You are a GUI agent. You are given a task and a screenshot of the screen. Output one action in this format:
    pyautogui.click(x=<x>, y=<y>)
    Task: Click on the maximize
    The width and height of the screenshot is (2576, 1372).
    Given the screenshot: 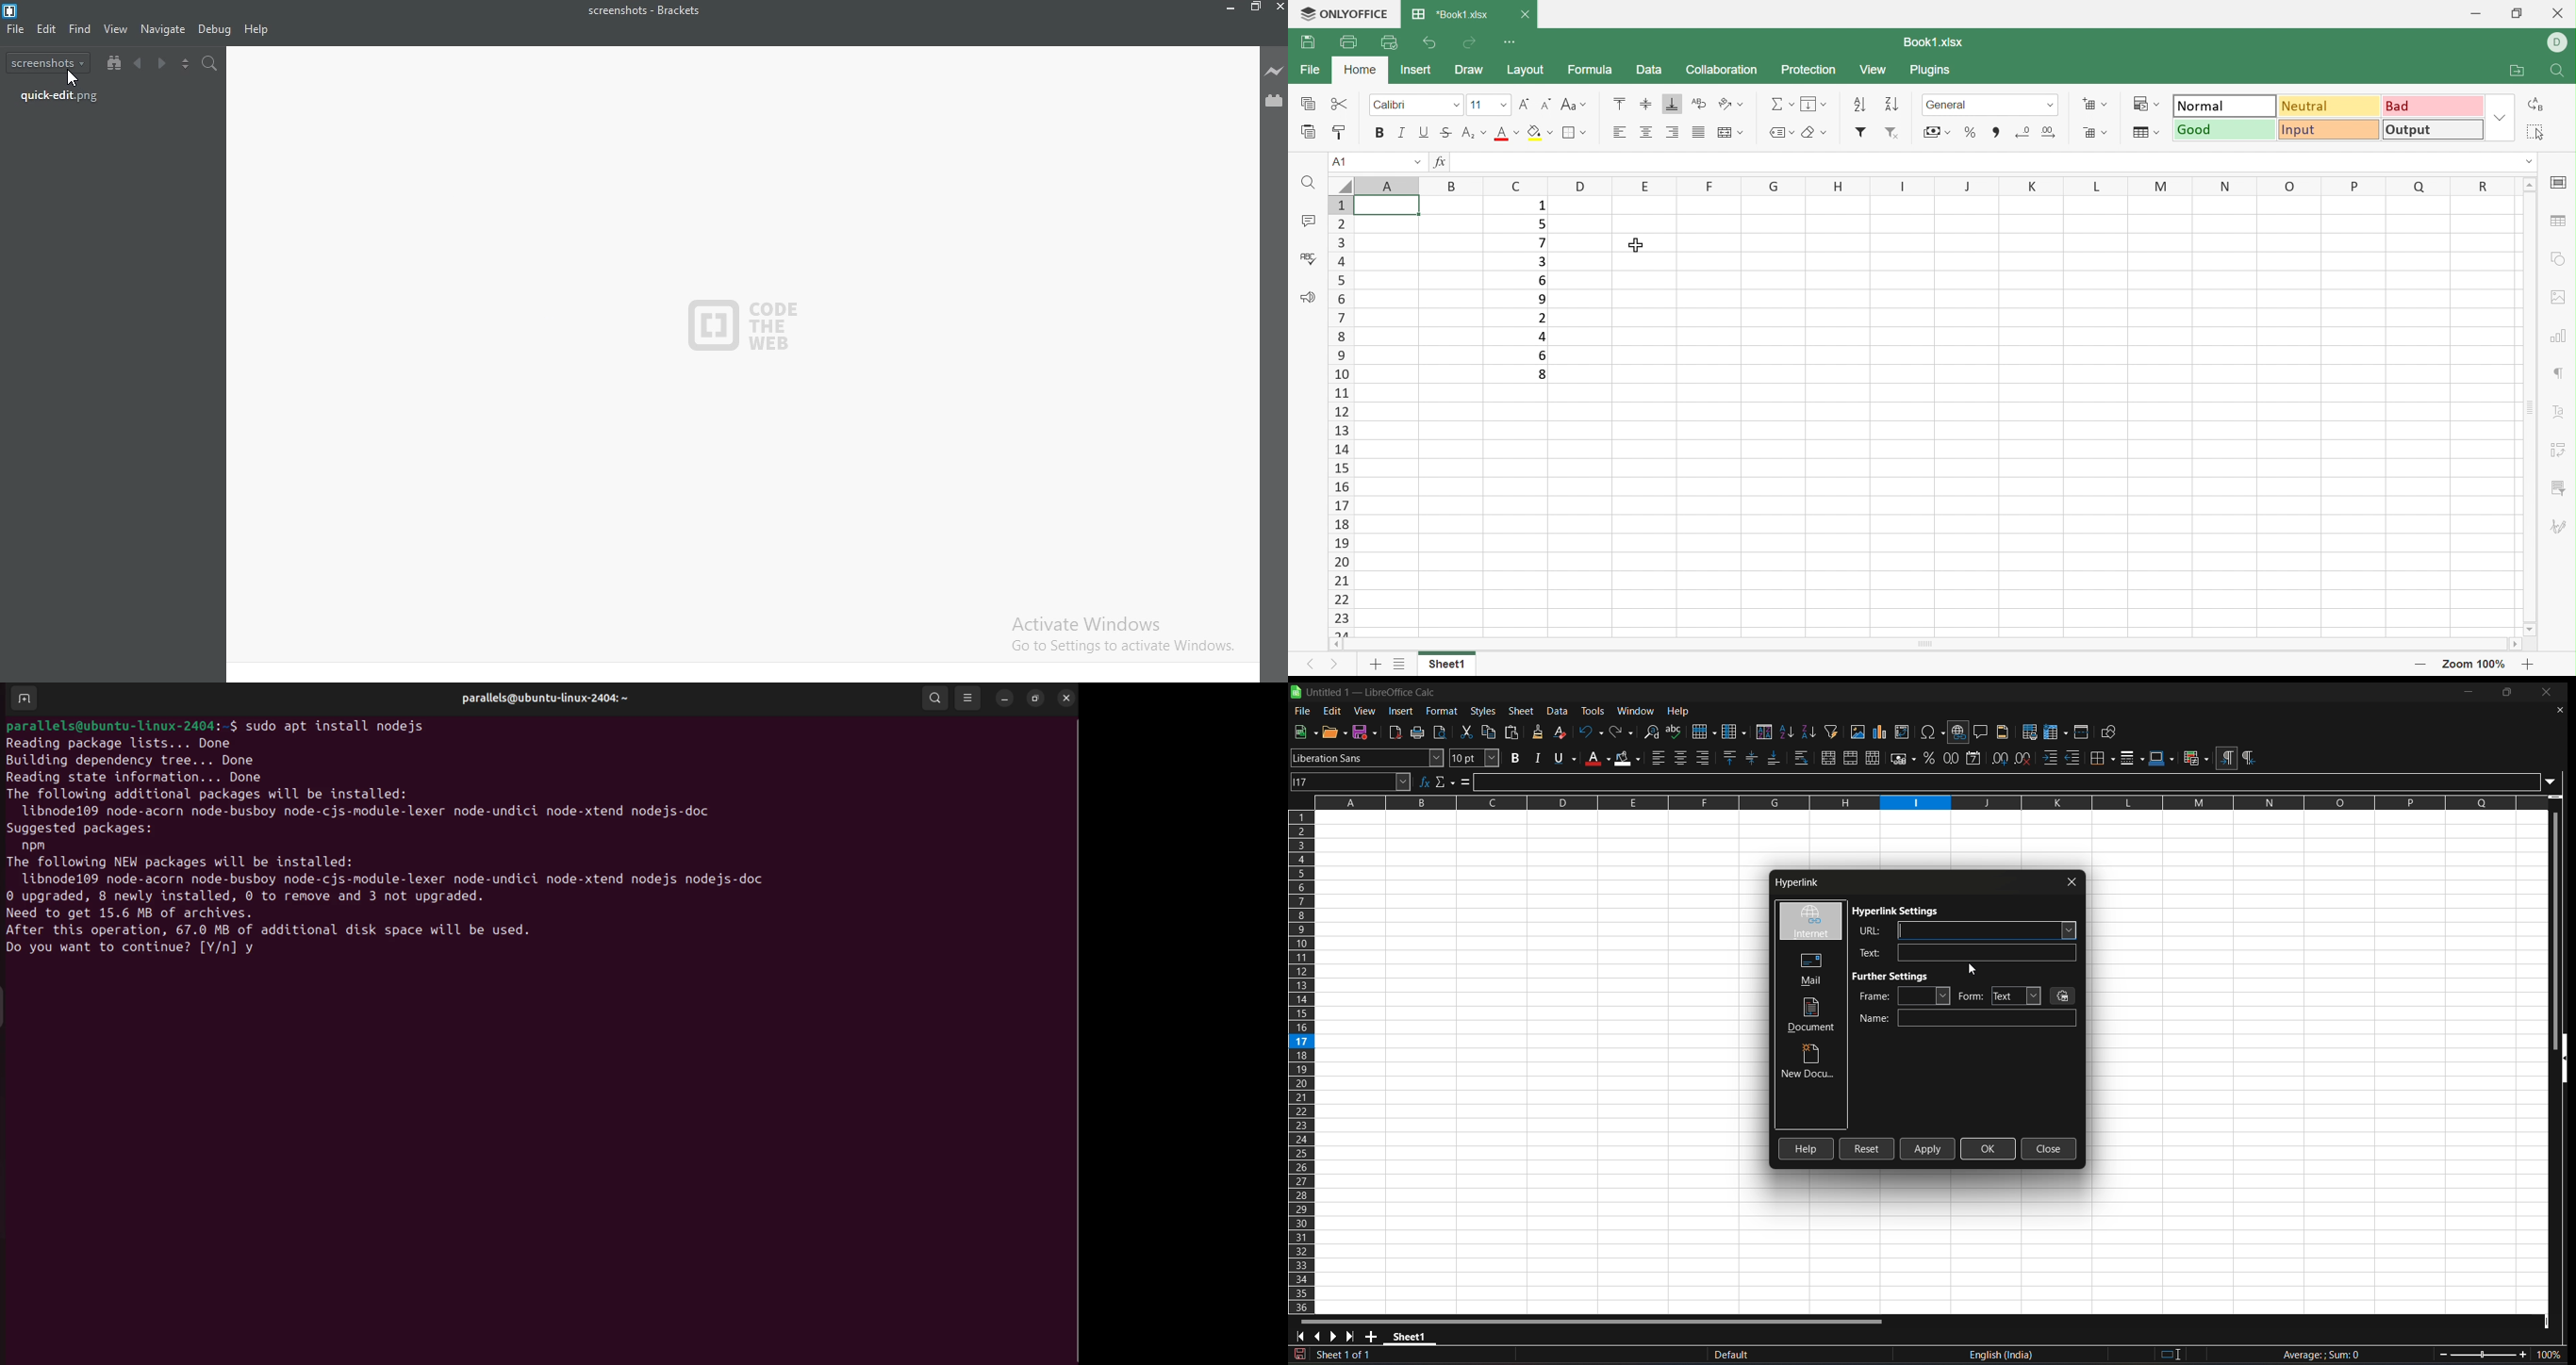 What is the action you would take?
    pyautogui.click(x=2506, y=692)
    